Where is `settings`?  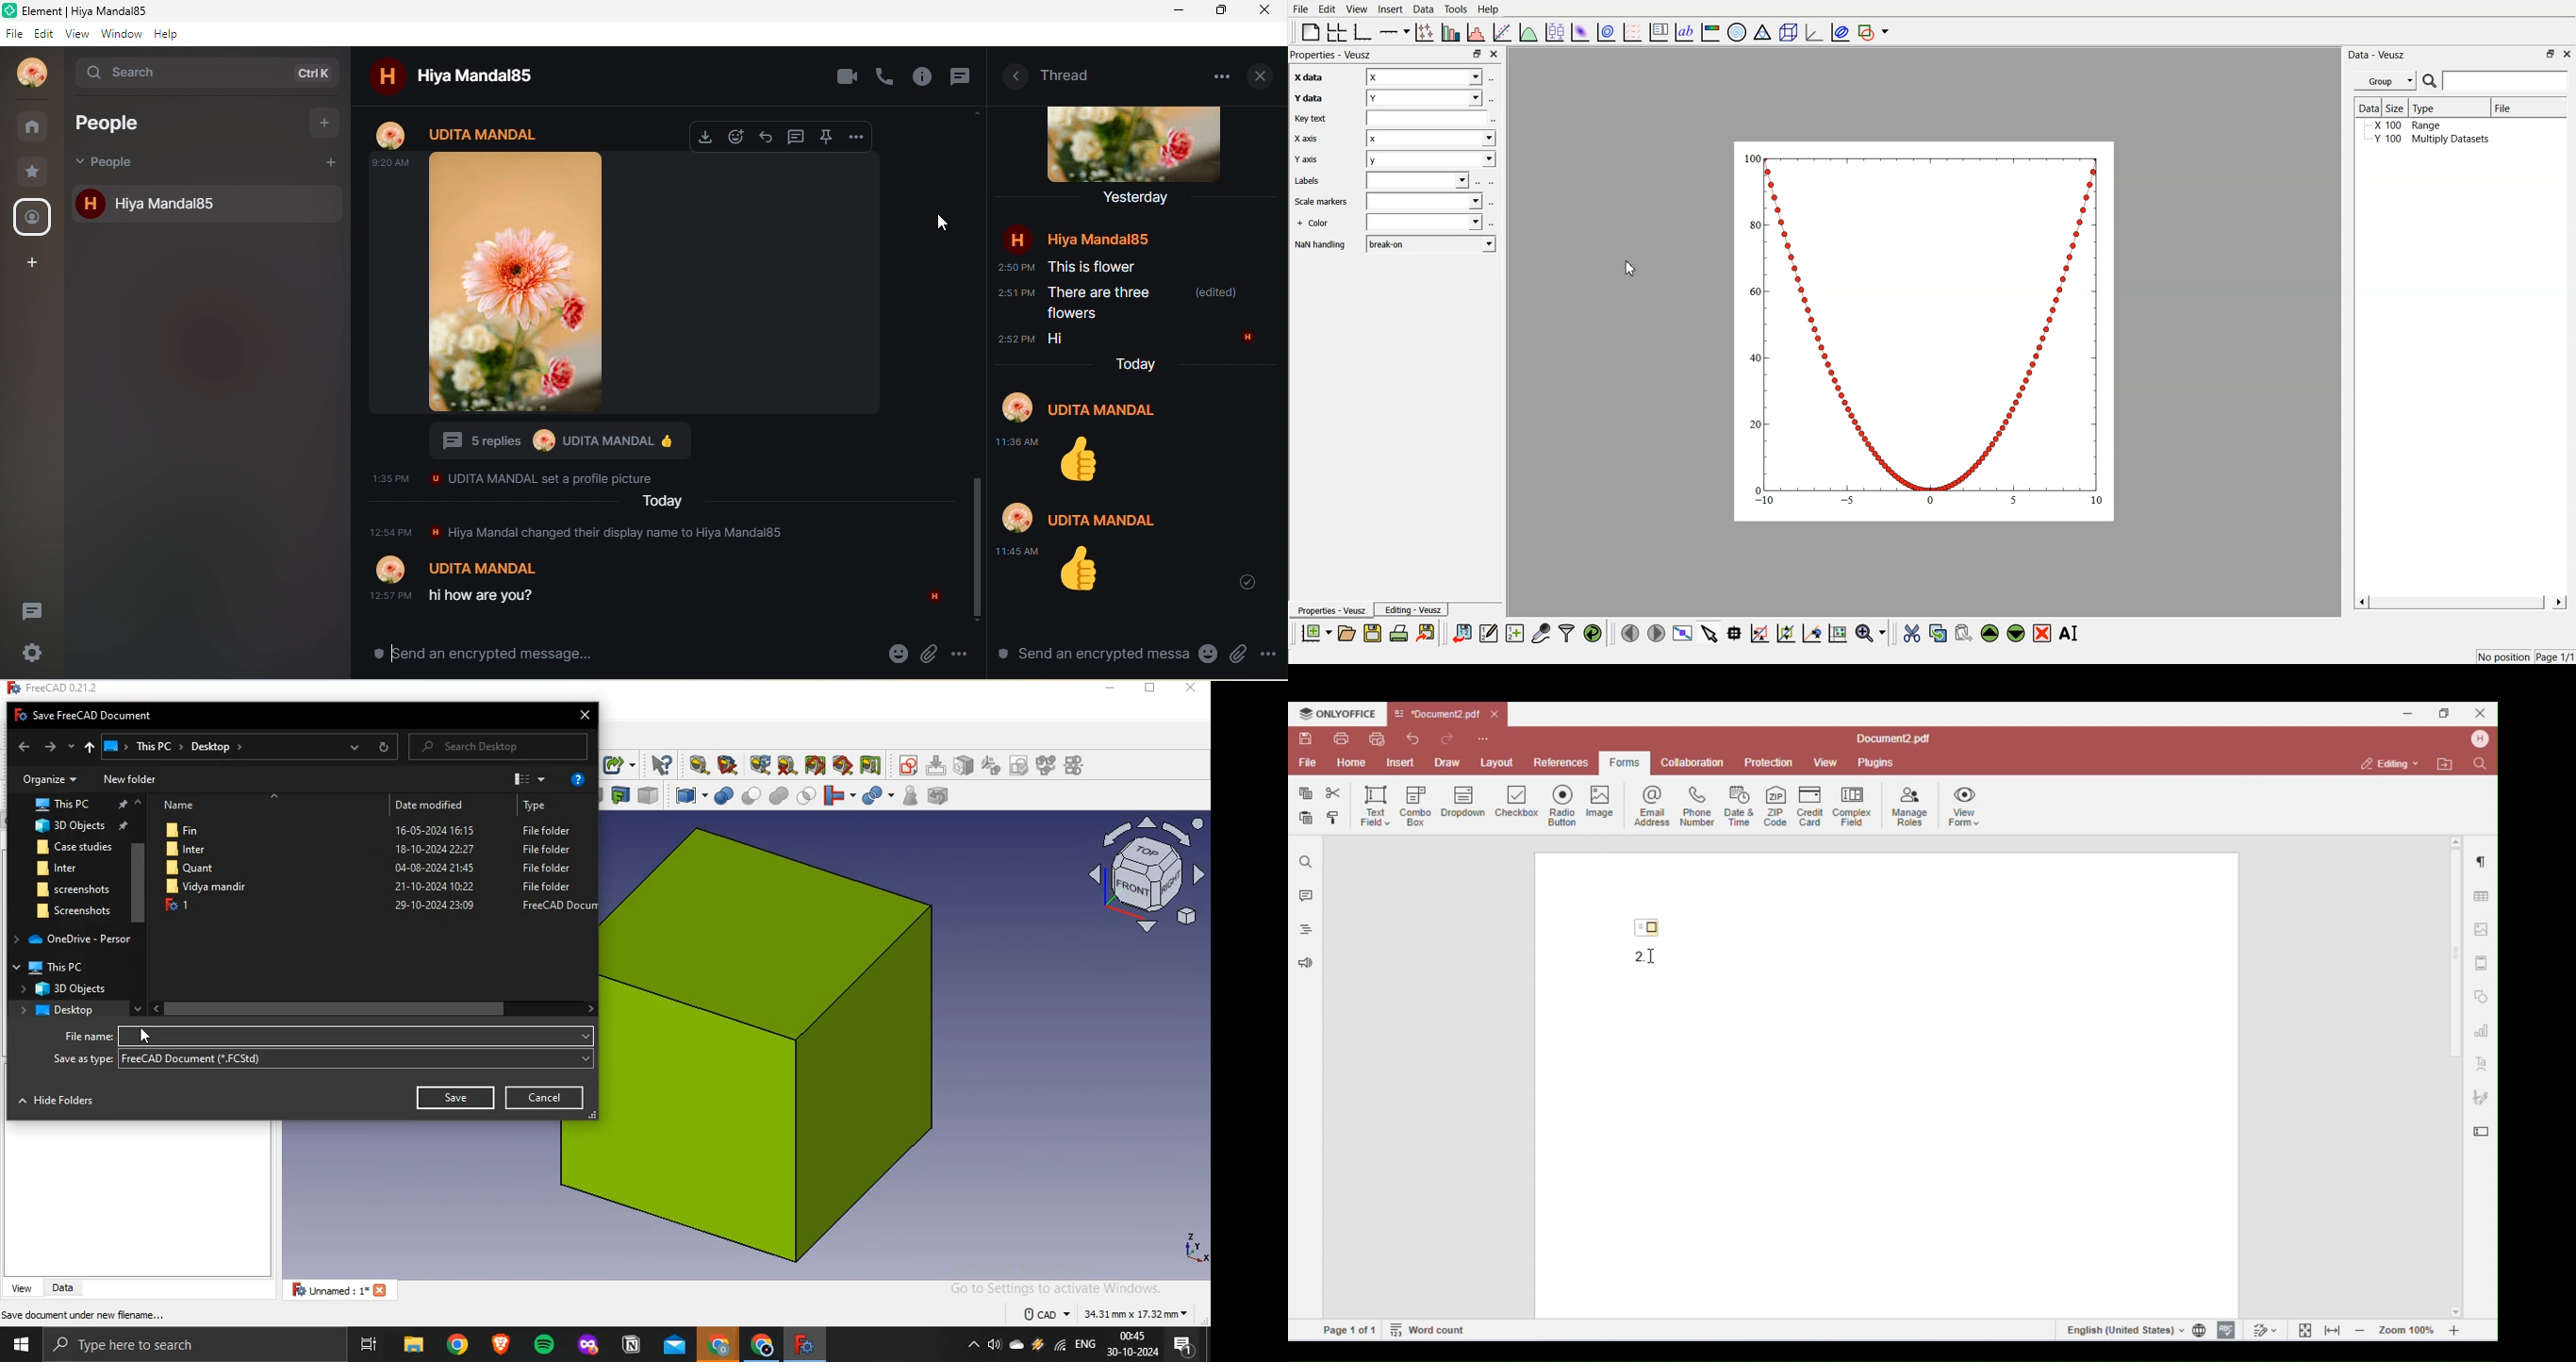
settings is located at coordinates (33, 655).